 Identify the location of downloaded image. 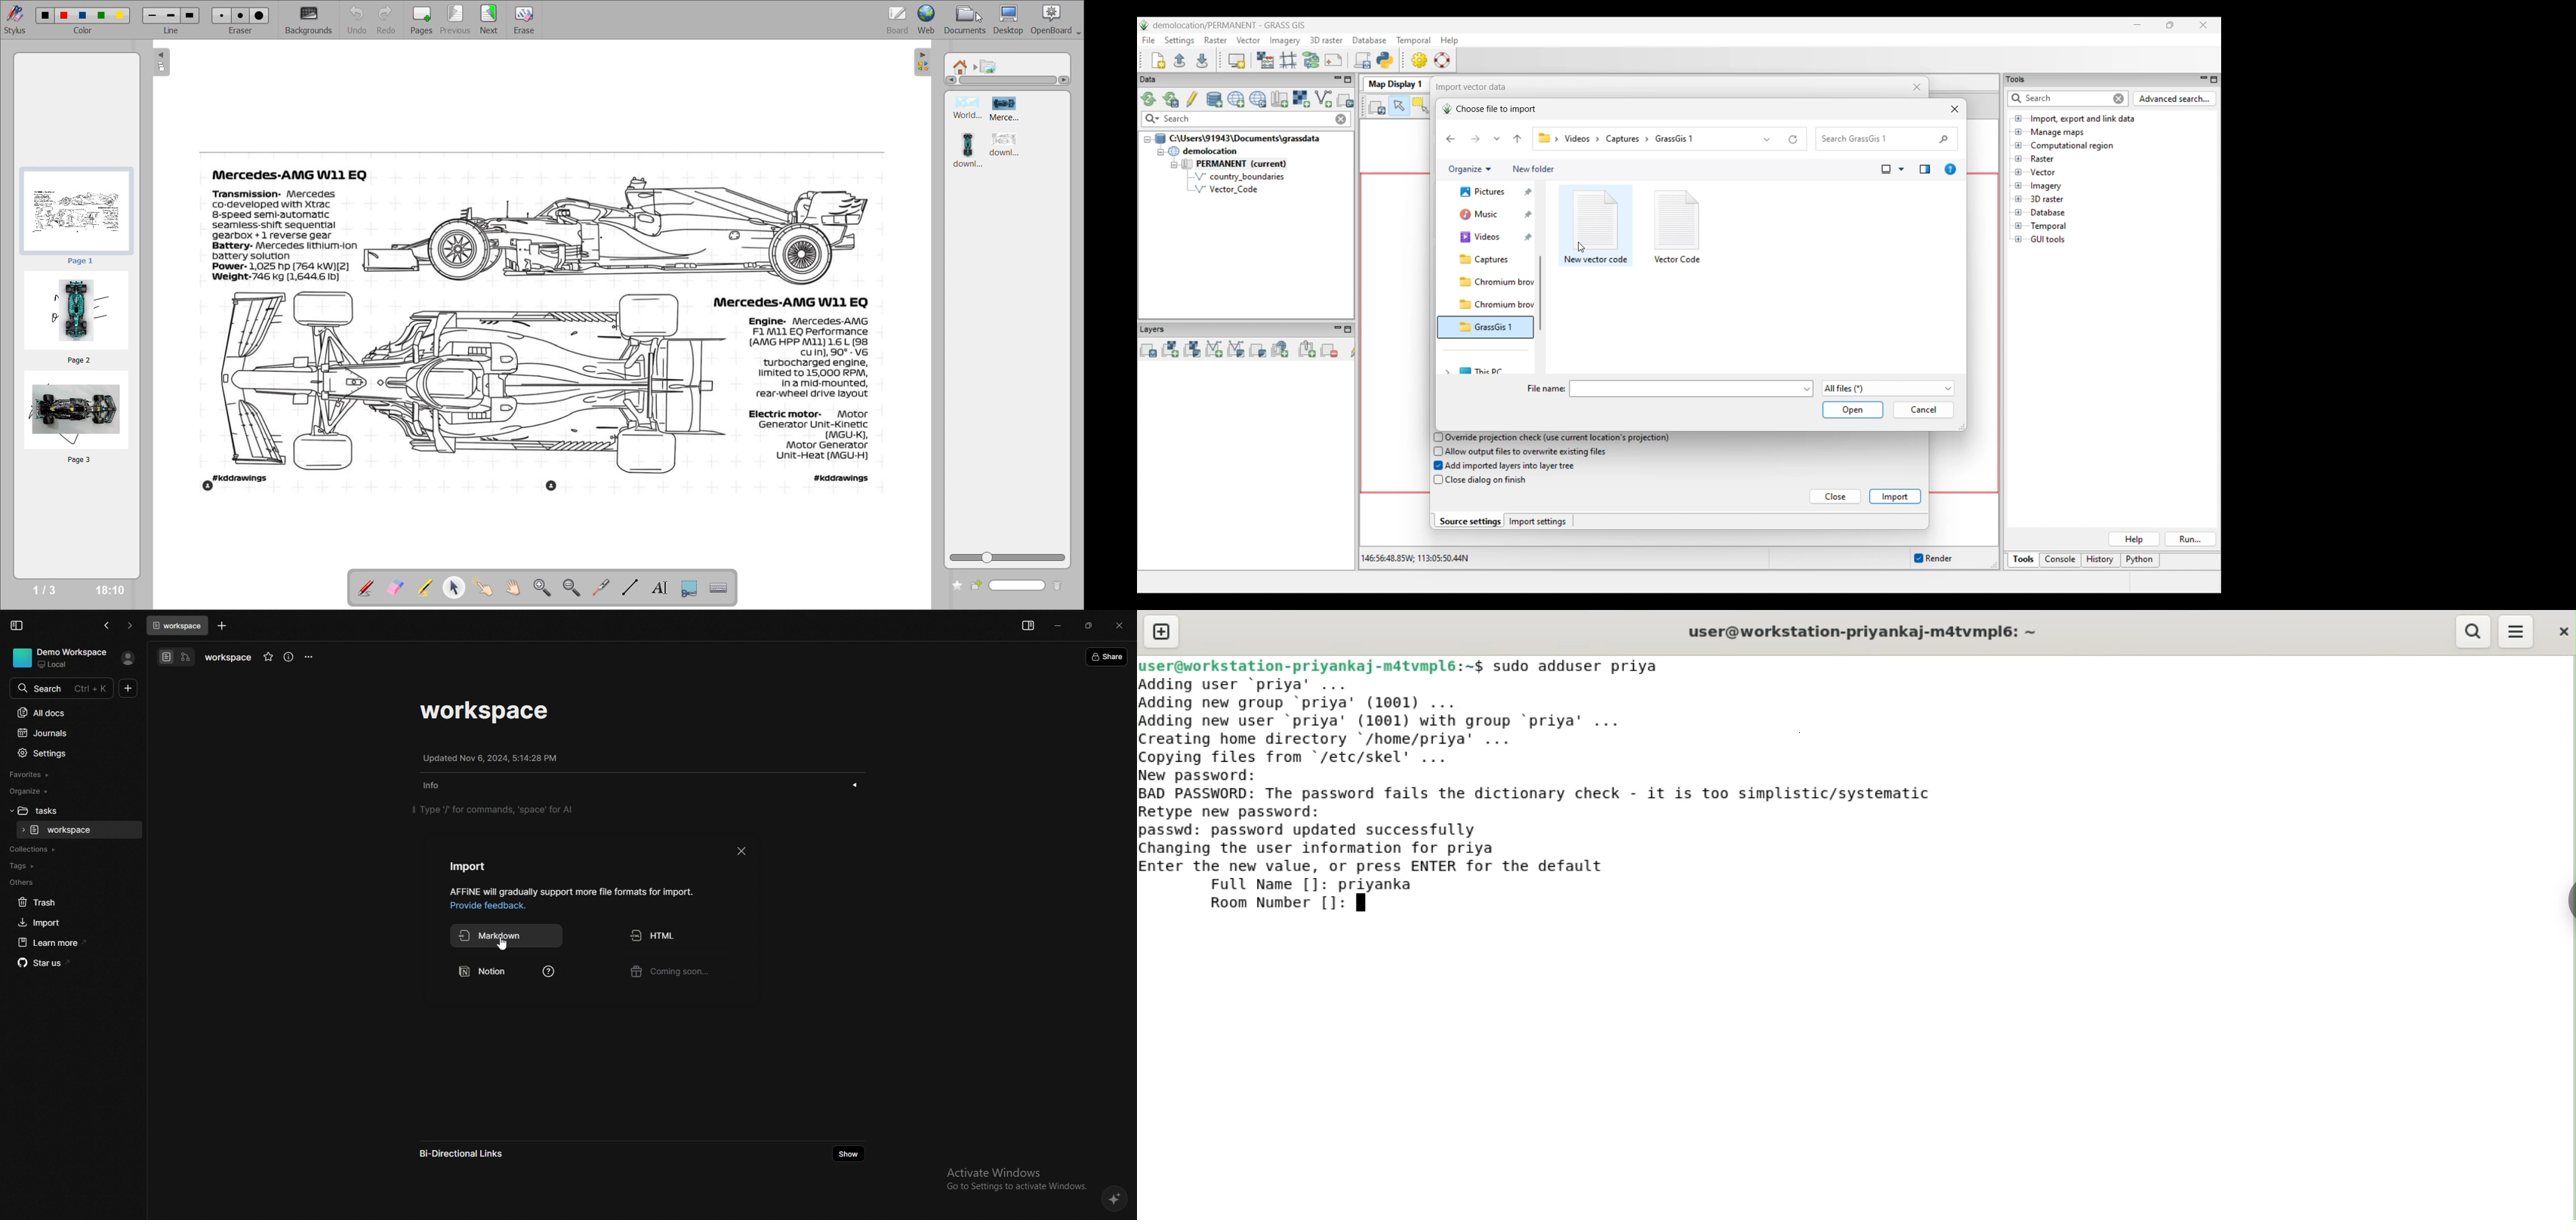
(1009, 146).